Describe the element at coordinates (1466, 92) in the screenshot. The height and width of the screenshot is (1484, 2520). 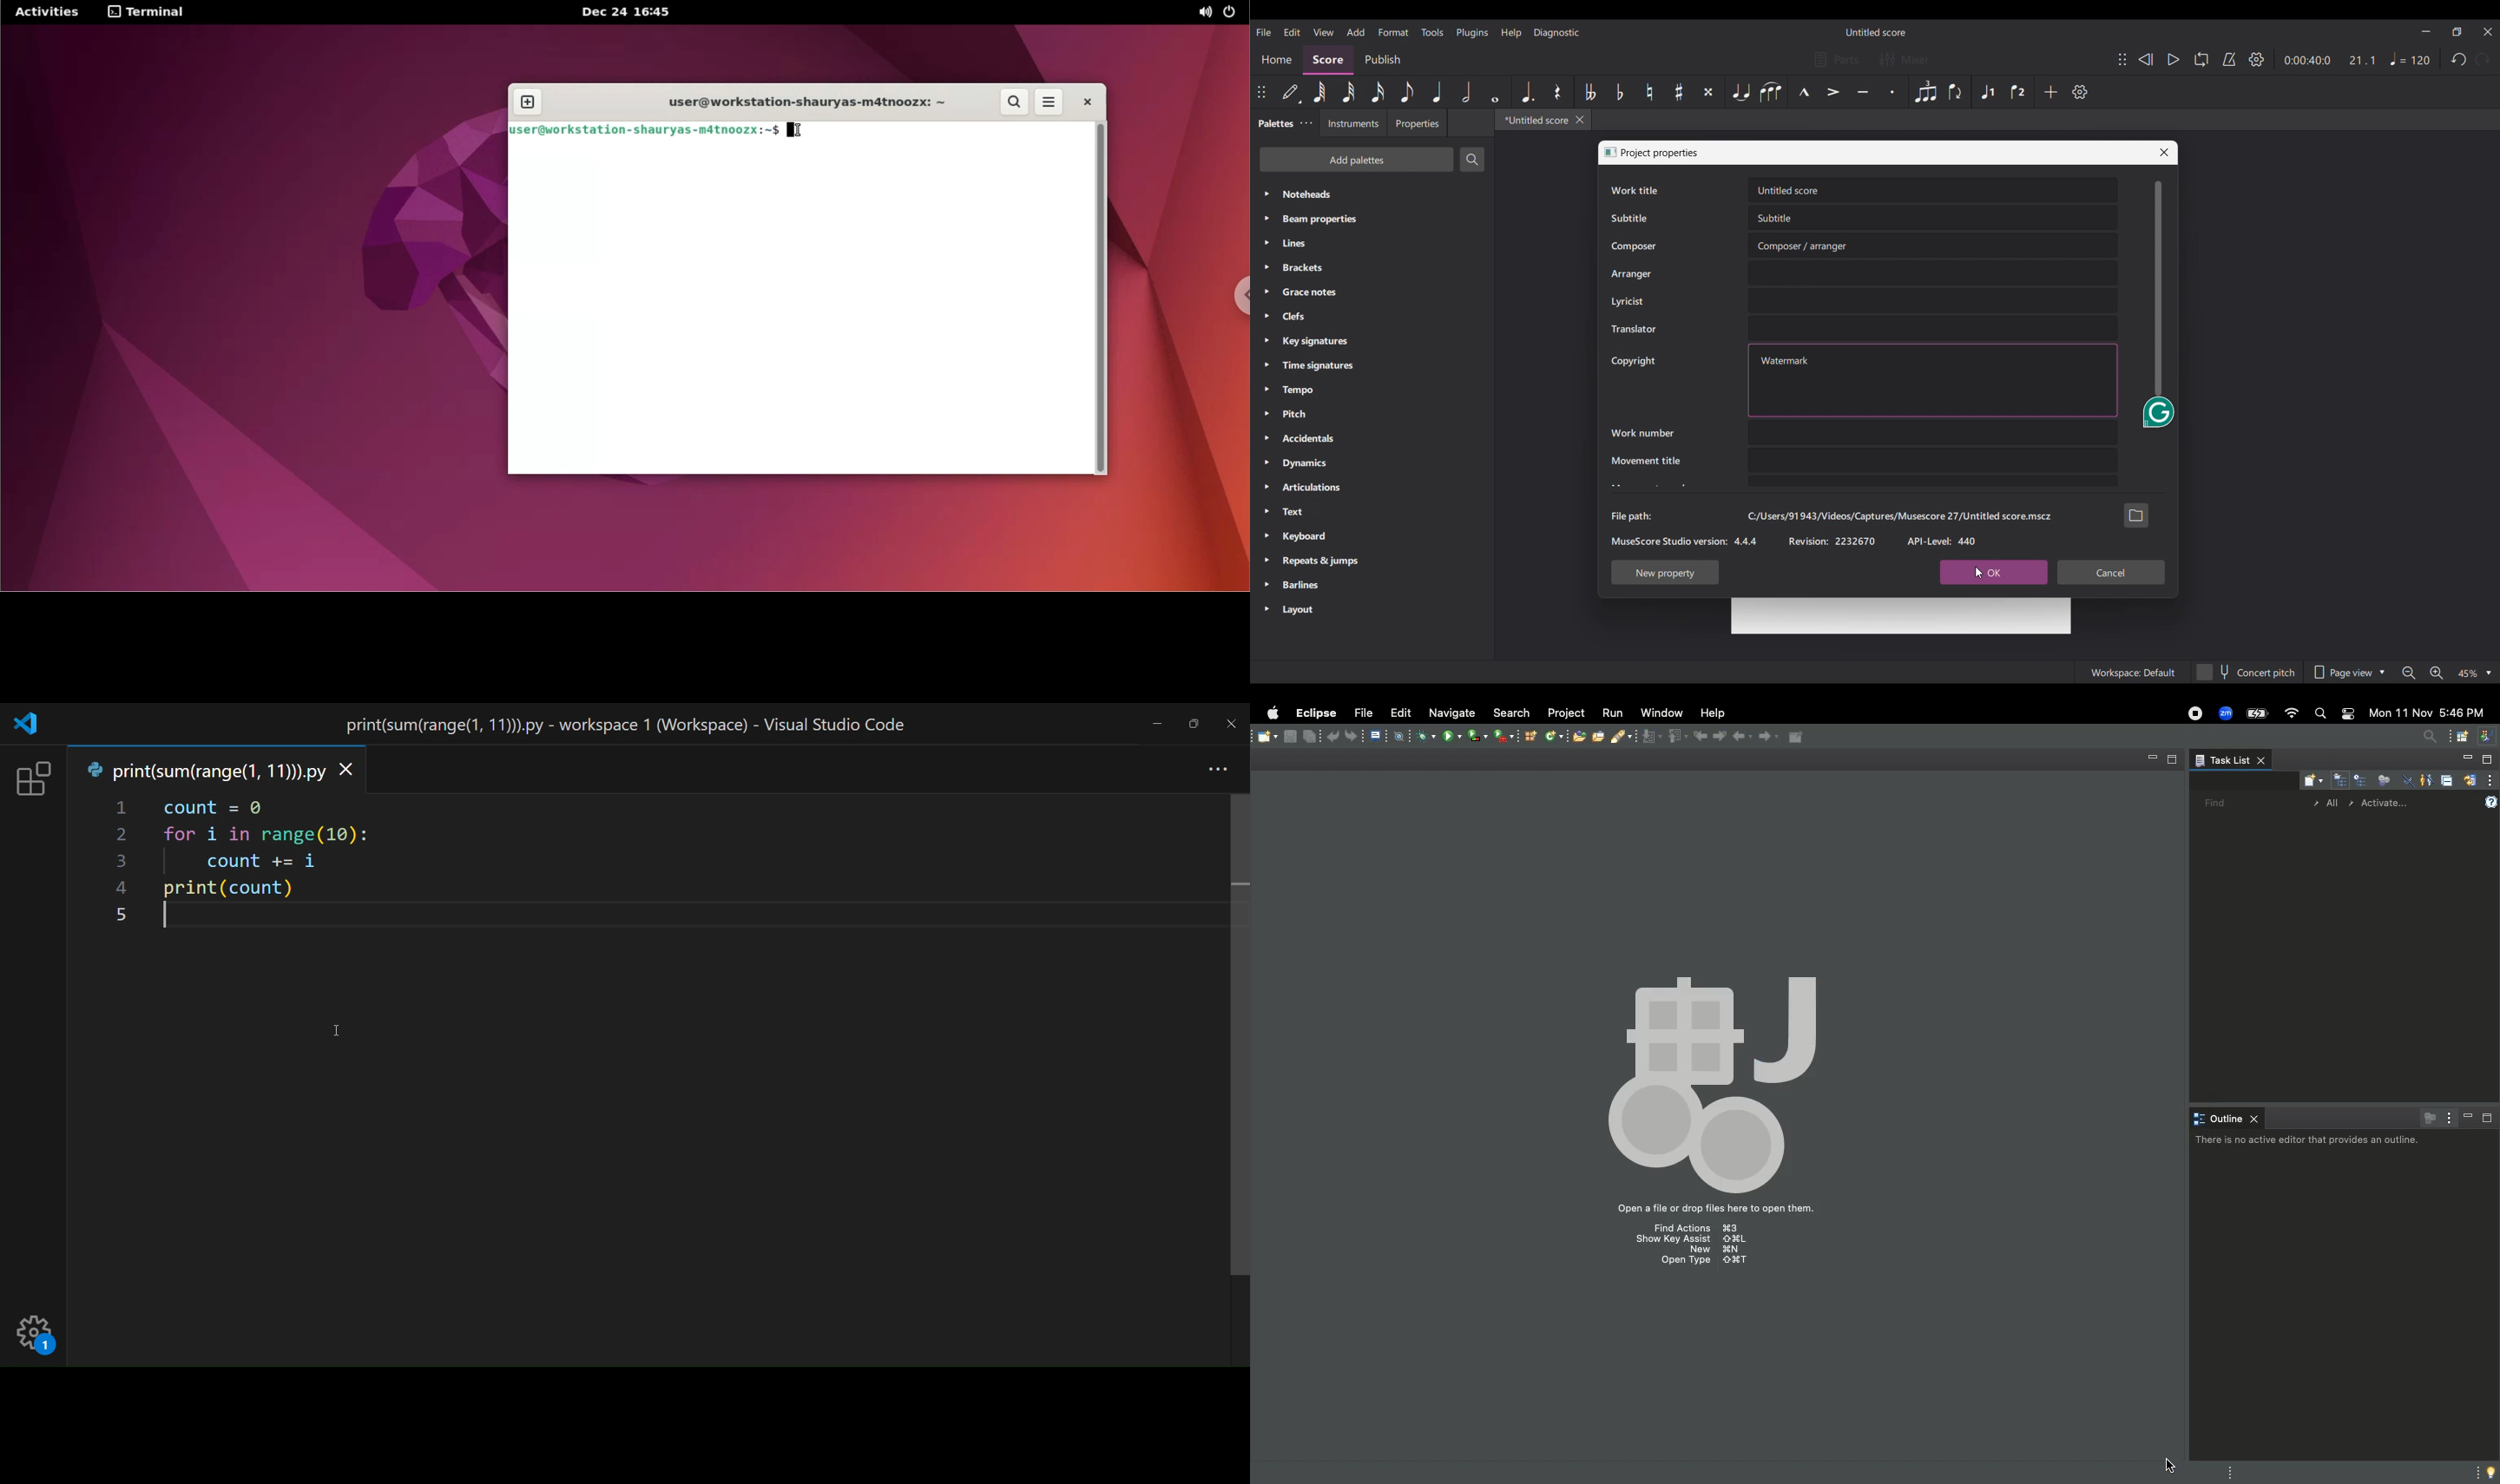
I see `Half note` at that location.